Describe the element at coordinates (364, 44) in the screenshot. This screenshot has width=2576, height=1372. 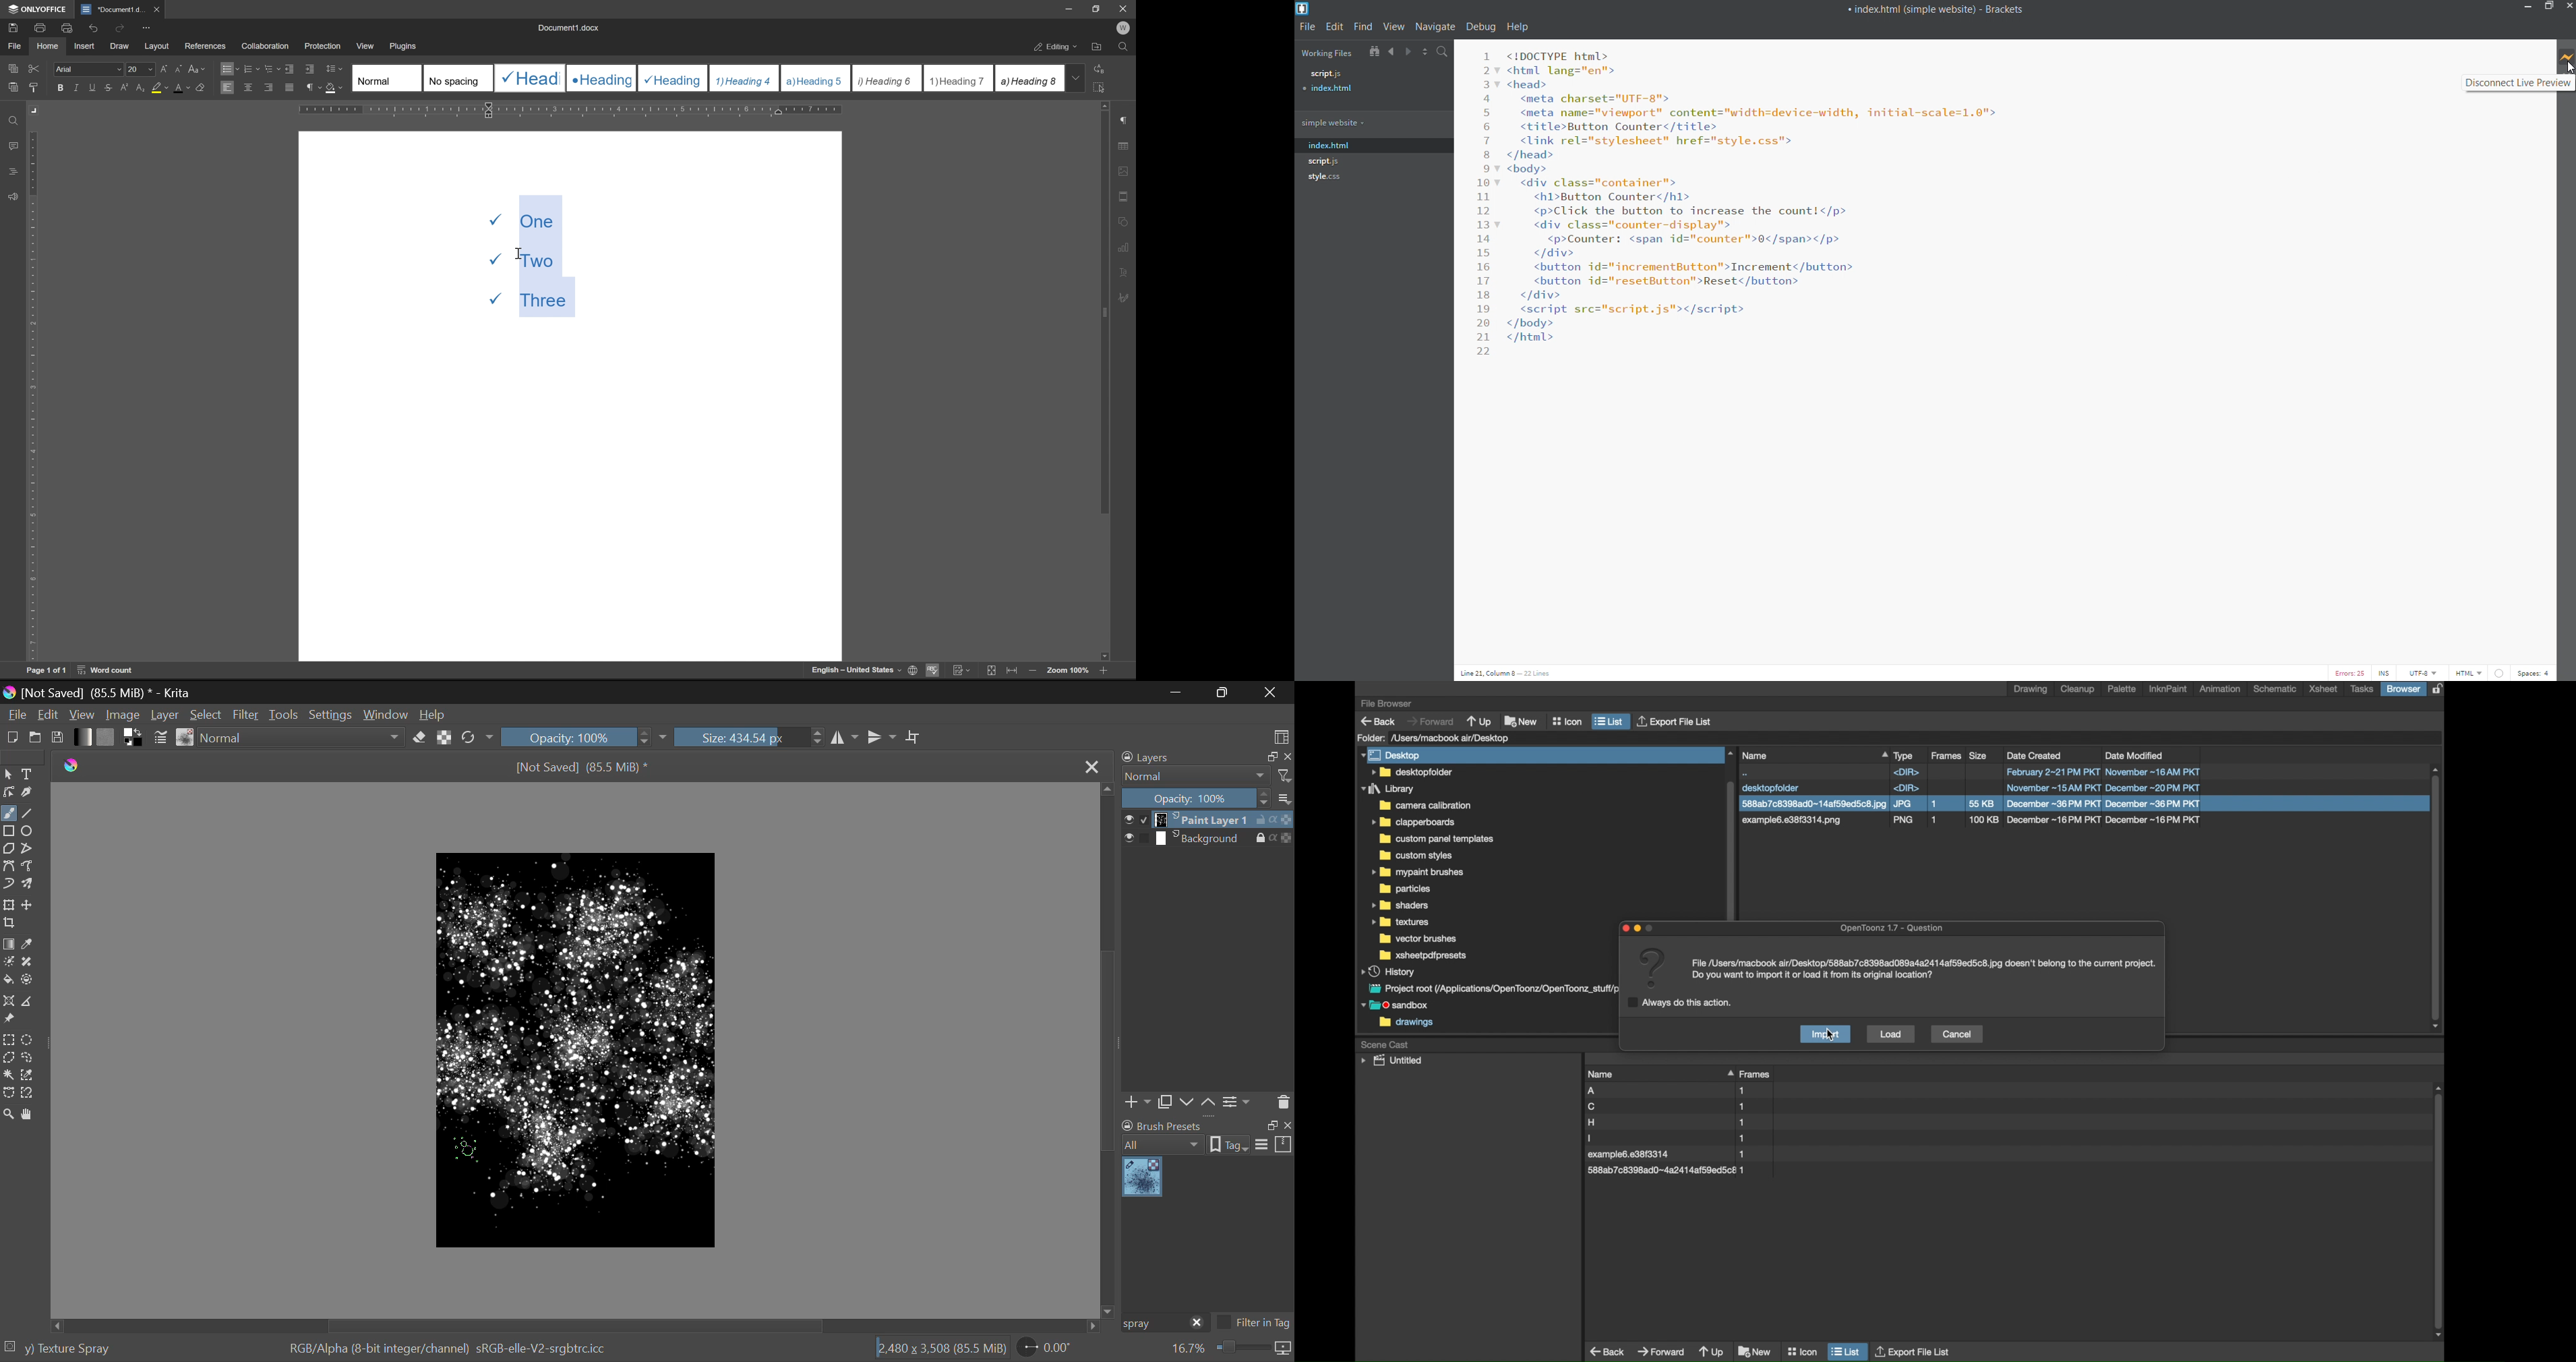
I see `view` at that location.